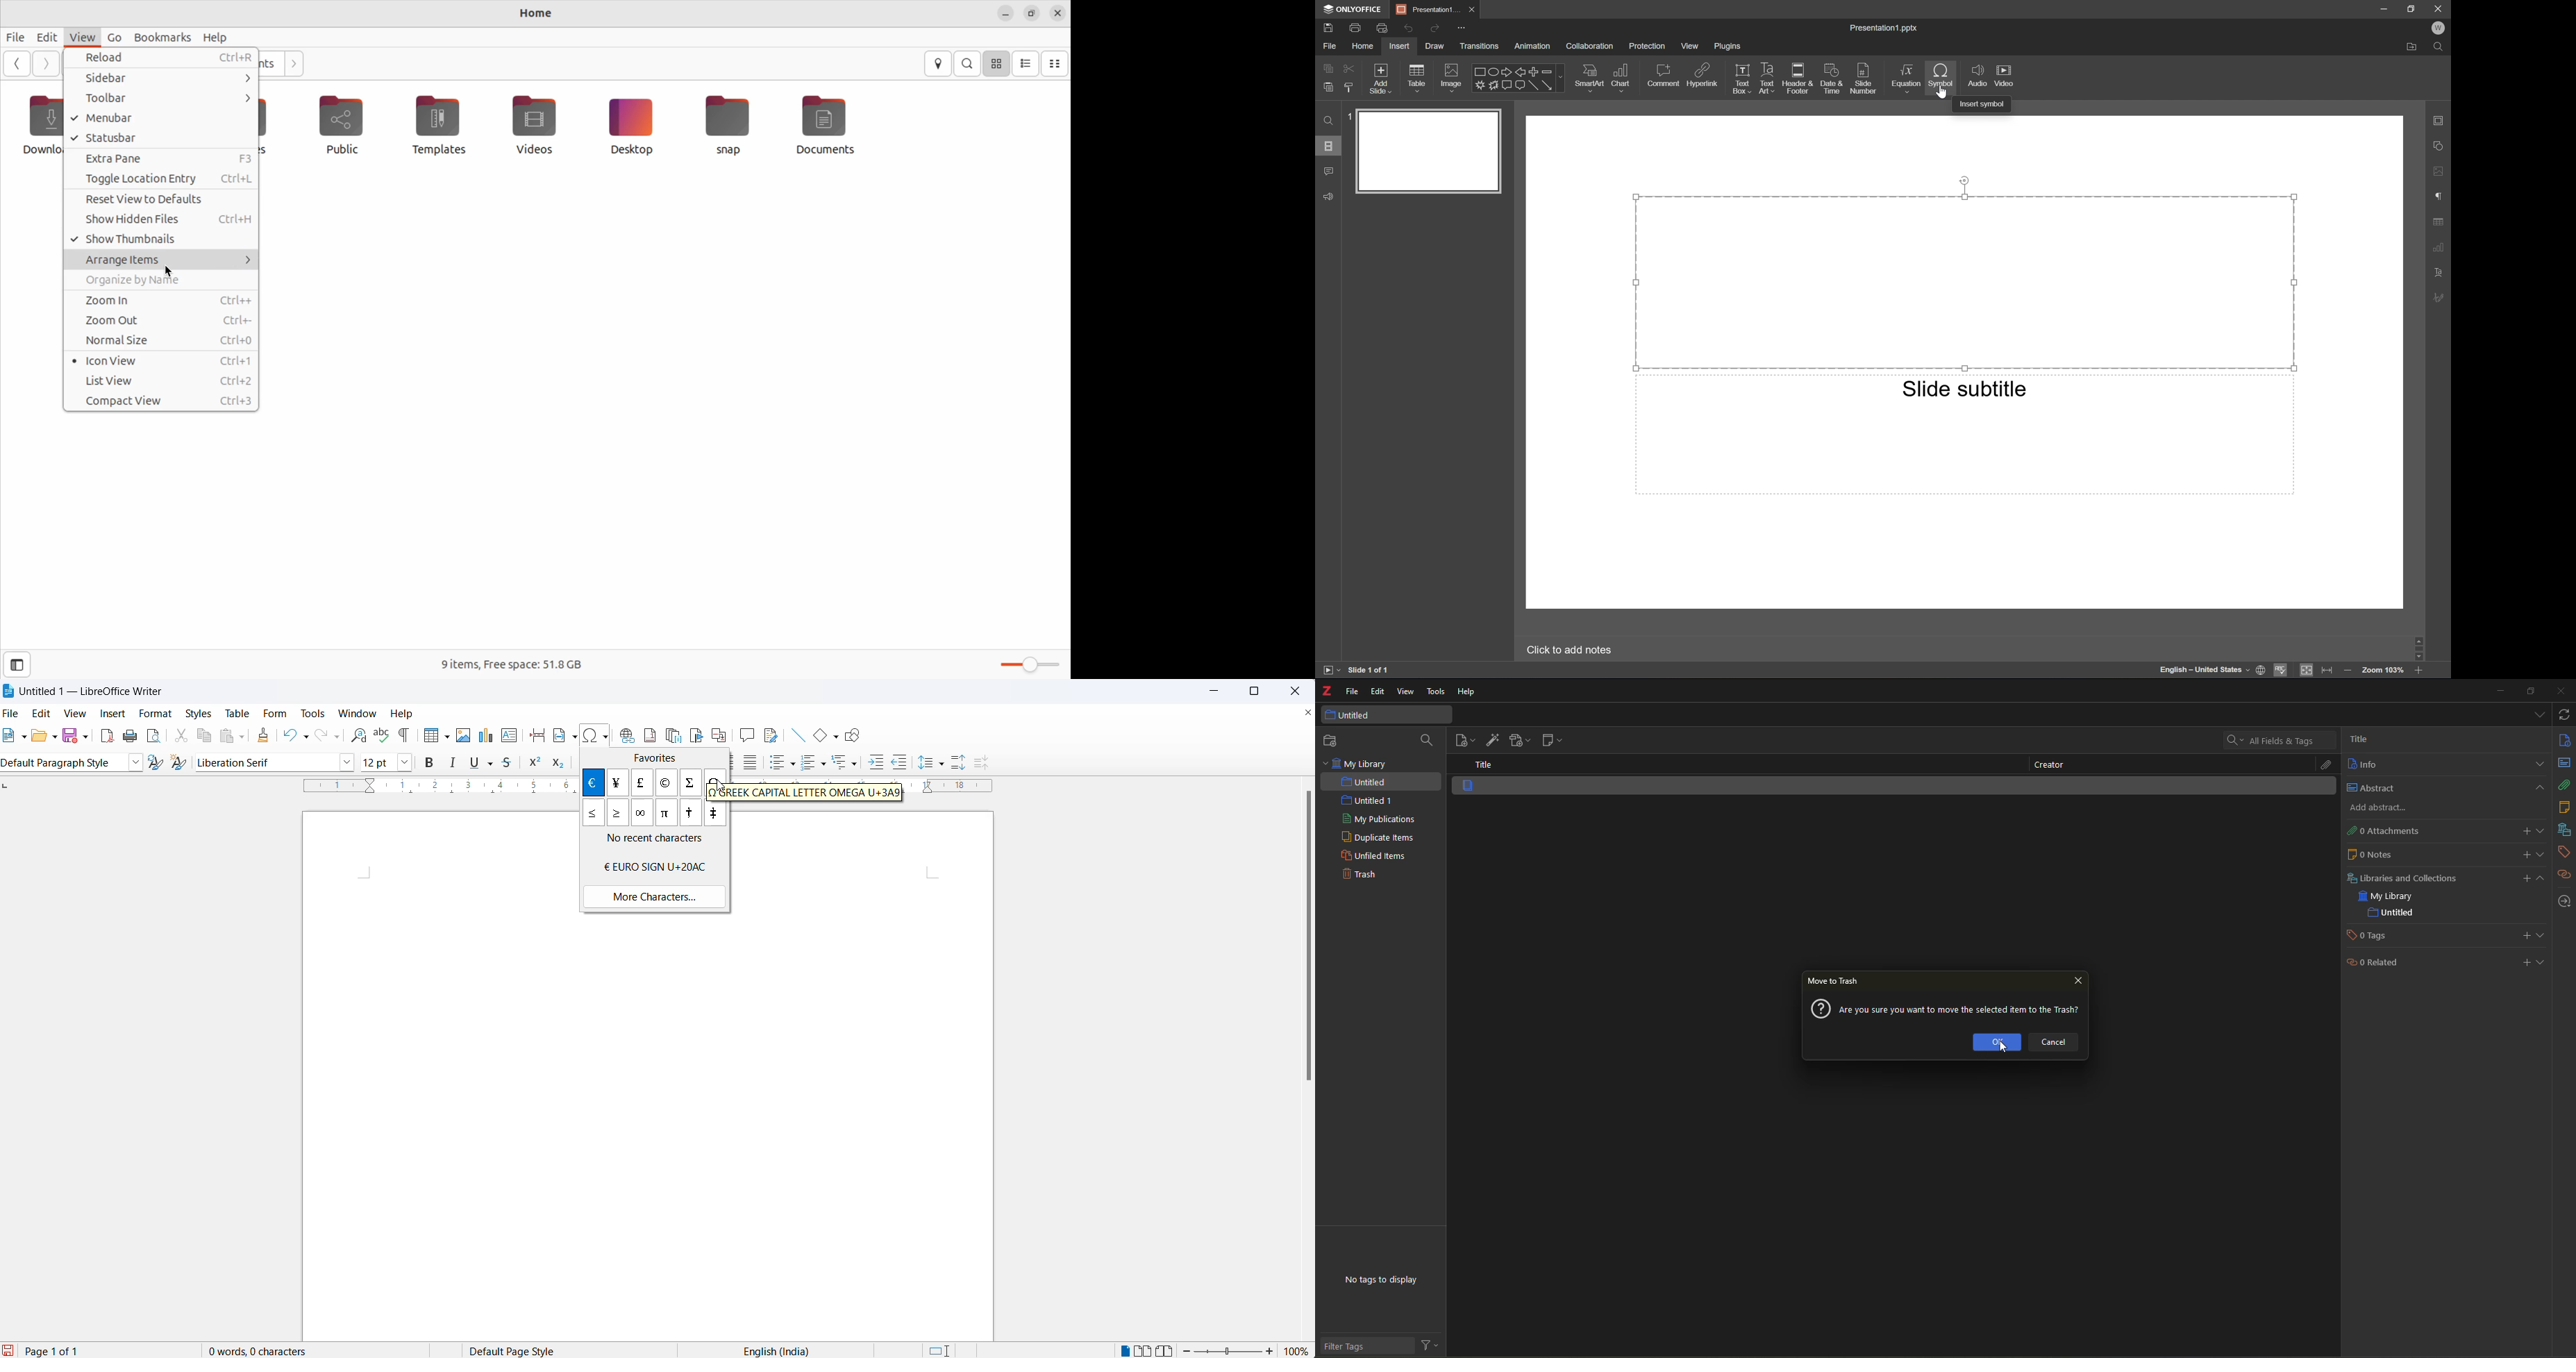  What do you see at coordinates (10, 689) in the screenshot?
I see `libreoffice logo` at bounding box center [10, 689].